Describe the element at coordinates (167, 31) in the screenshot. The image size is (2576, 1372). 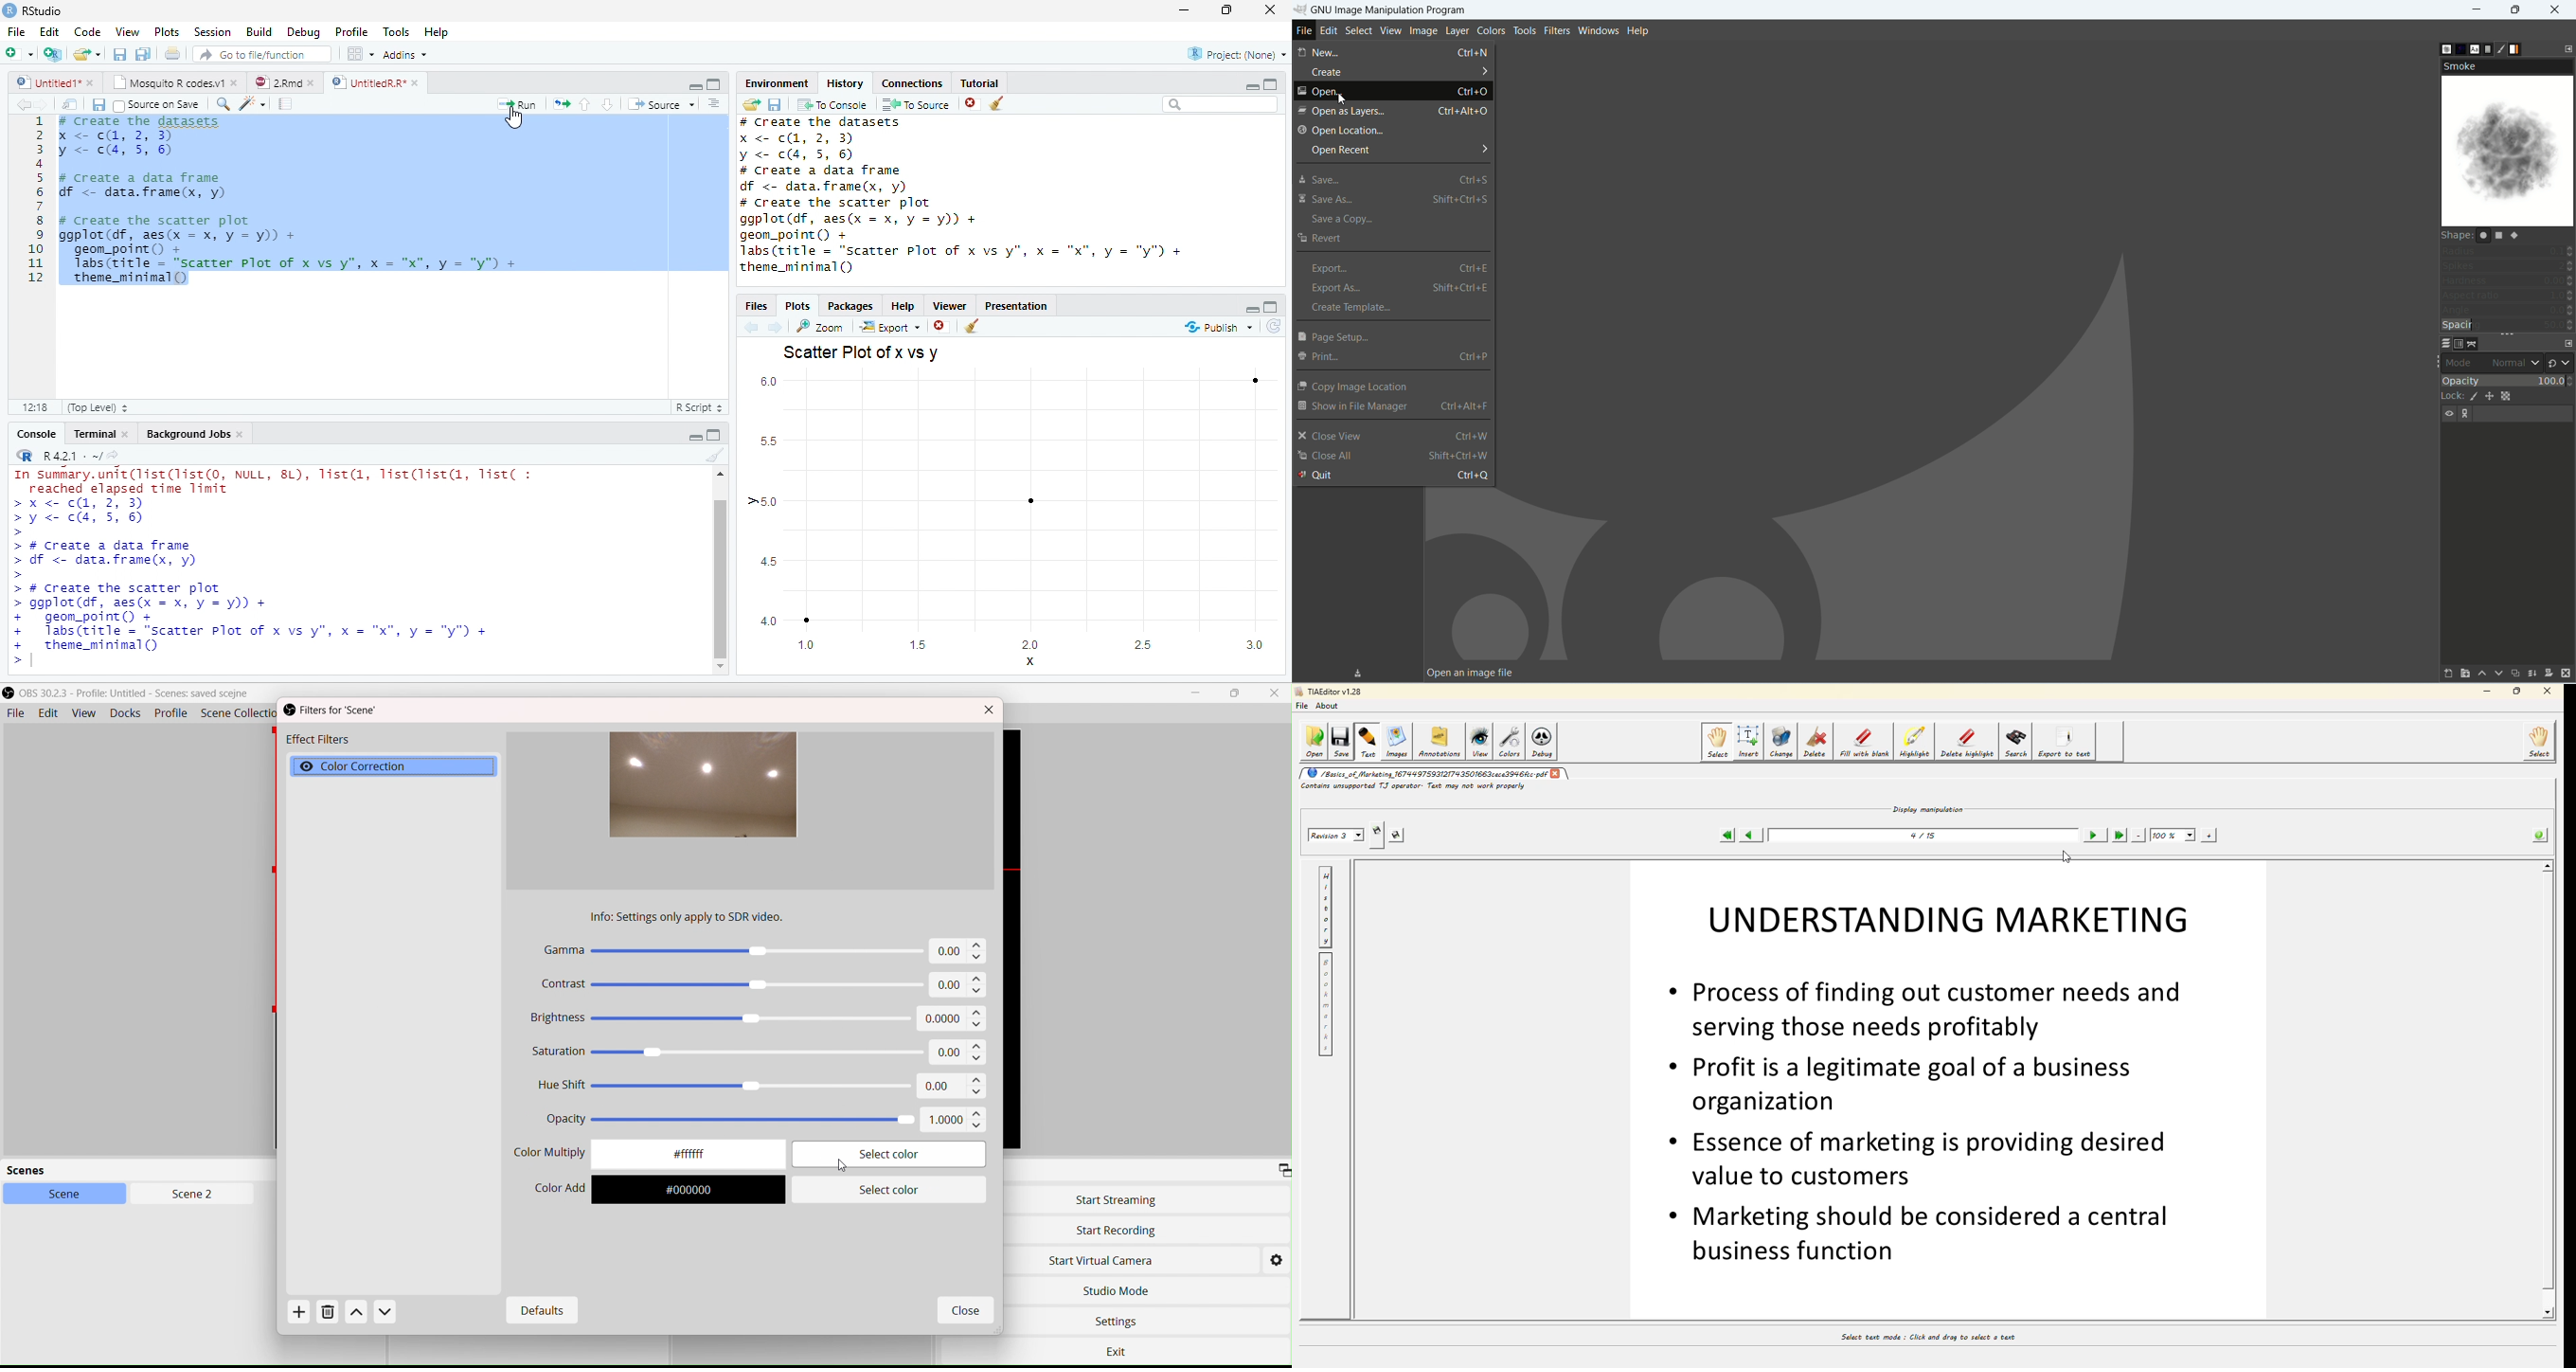
I see `Plots` at that location.